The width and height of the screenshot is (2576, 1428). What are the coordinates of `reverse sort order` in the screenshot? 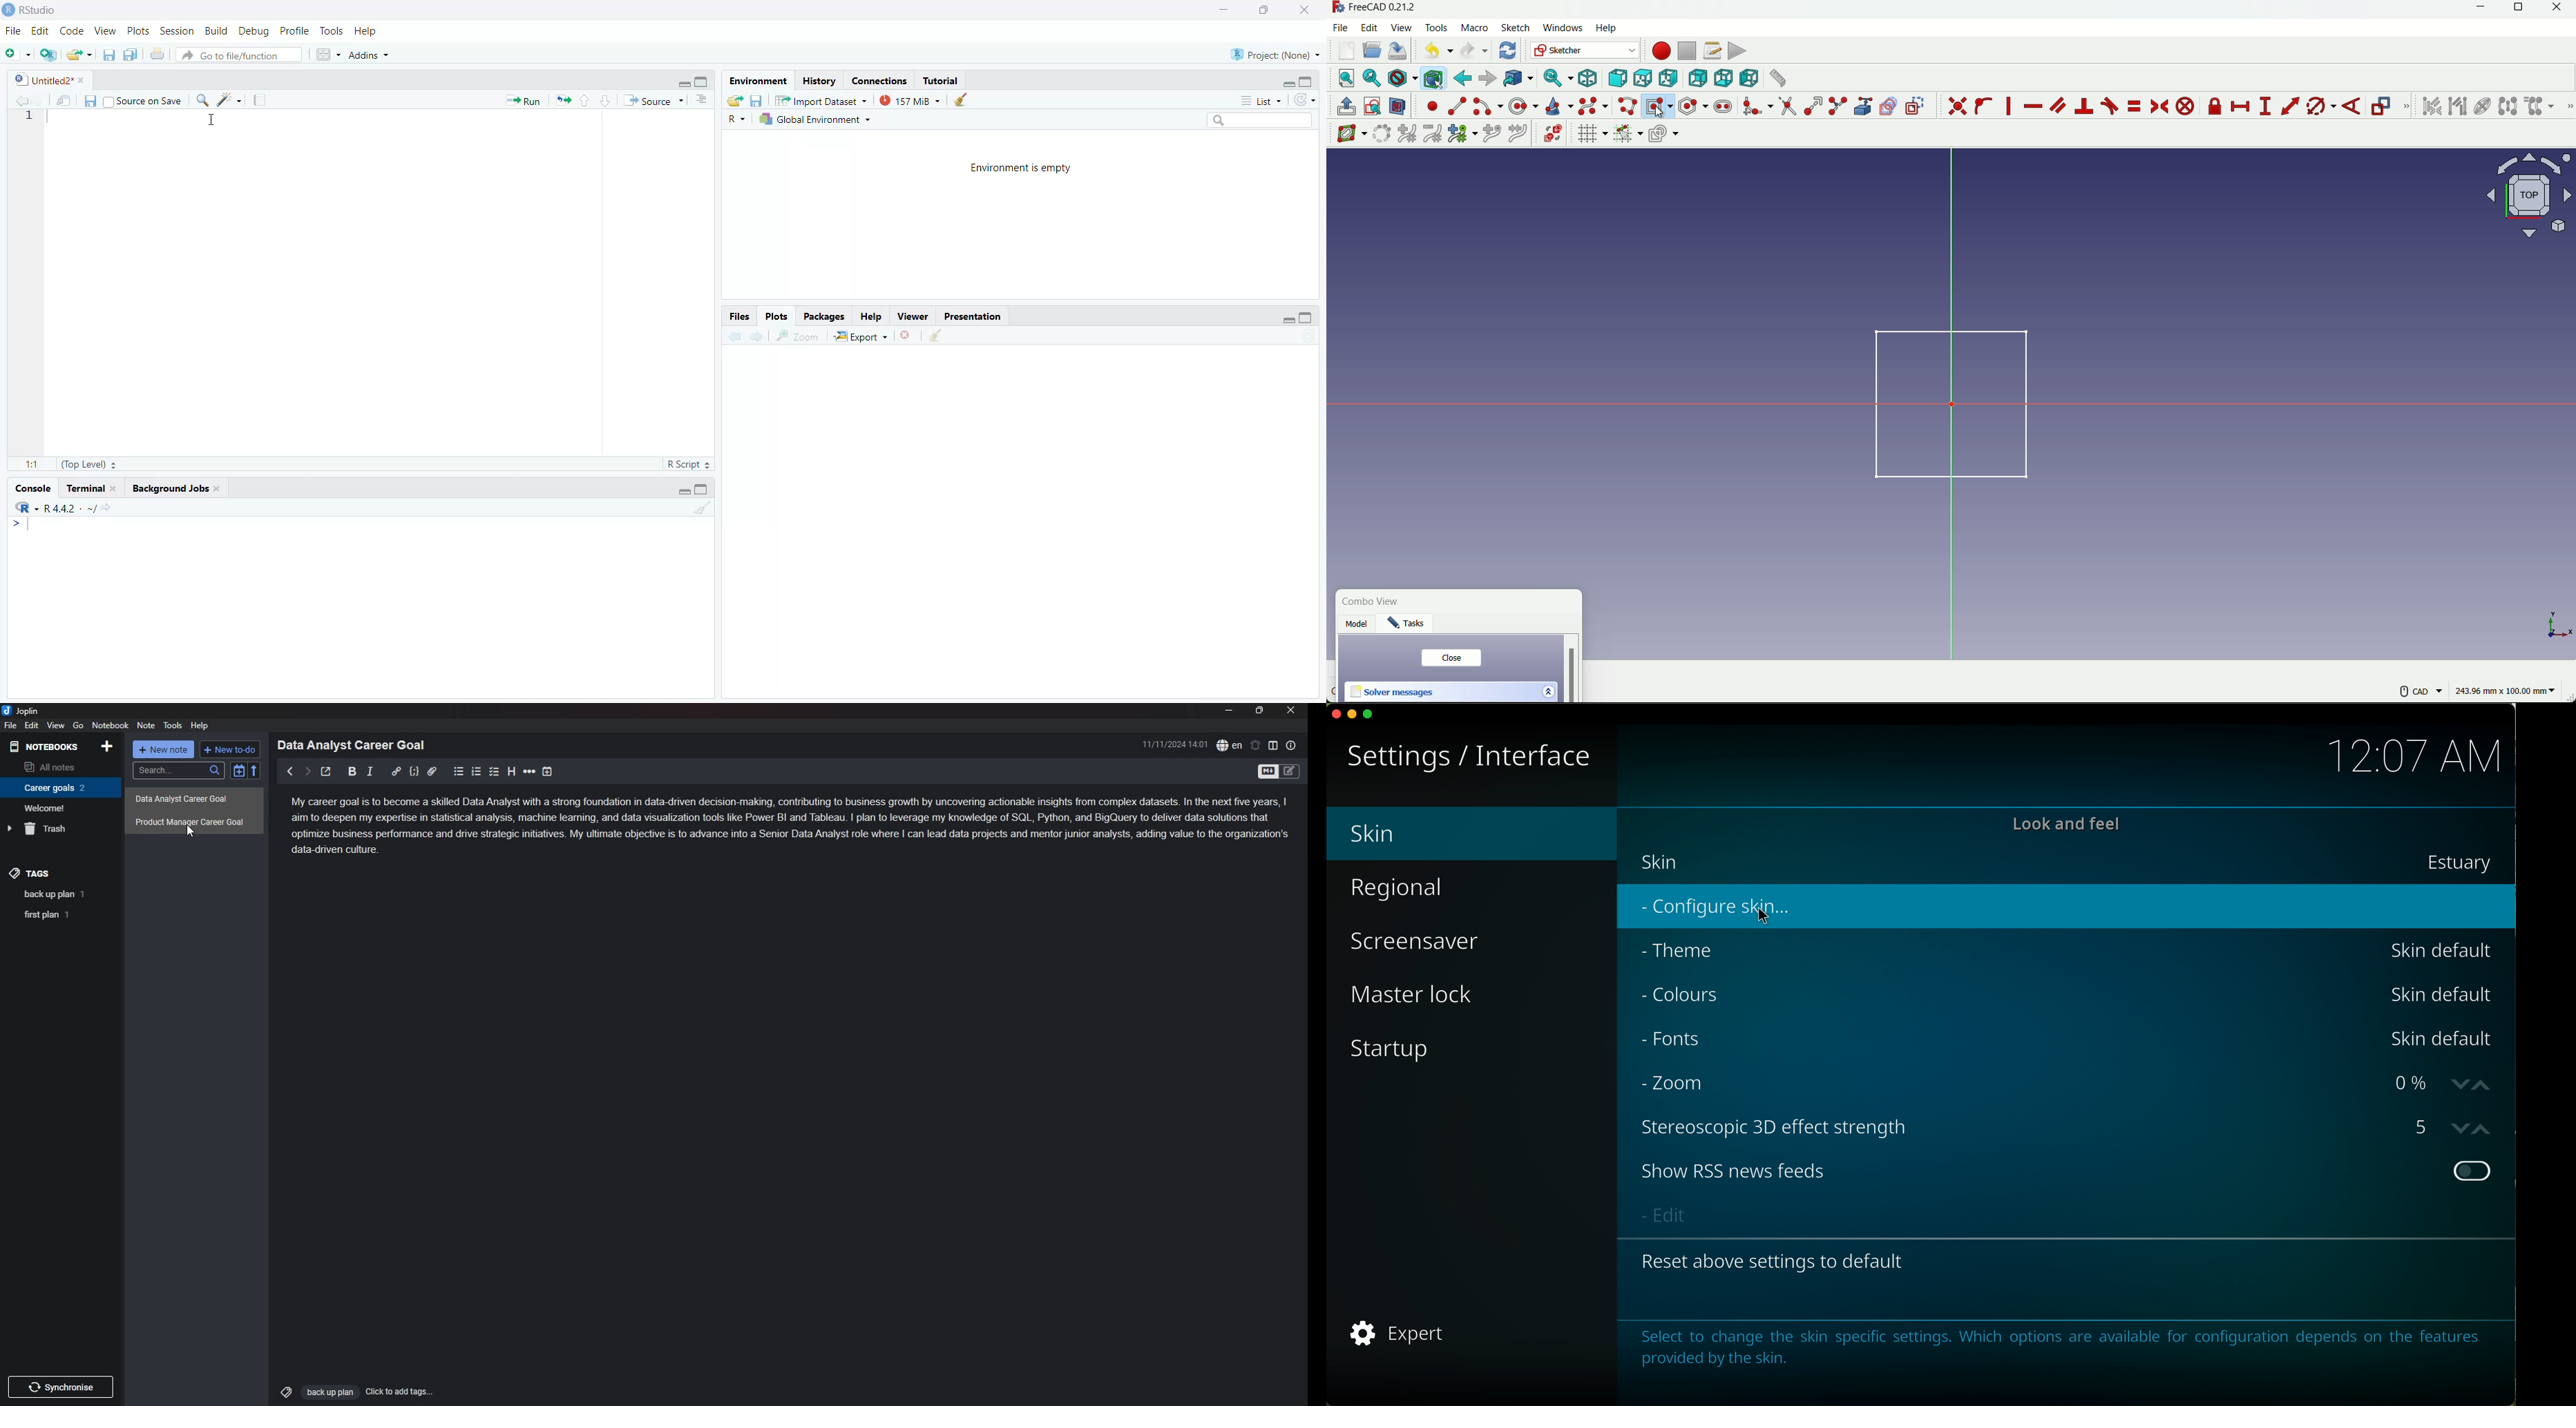 It's located at (255, 770).